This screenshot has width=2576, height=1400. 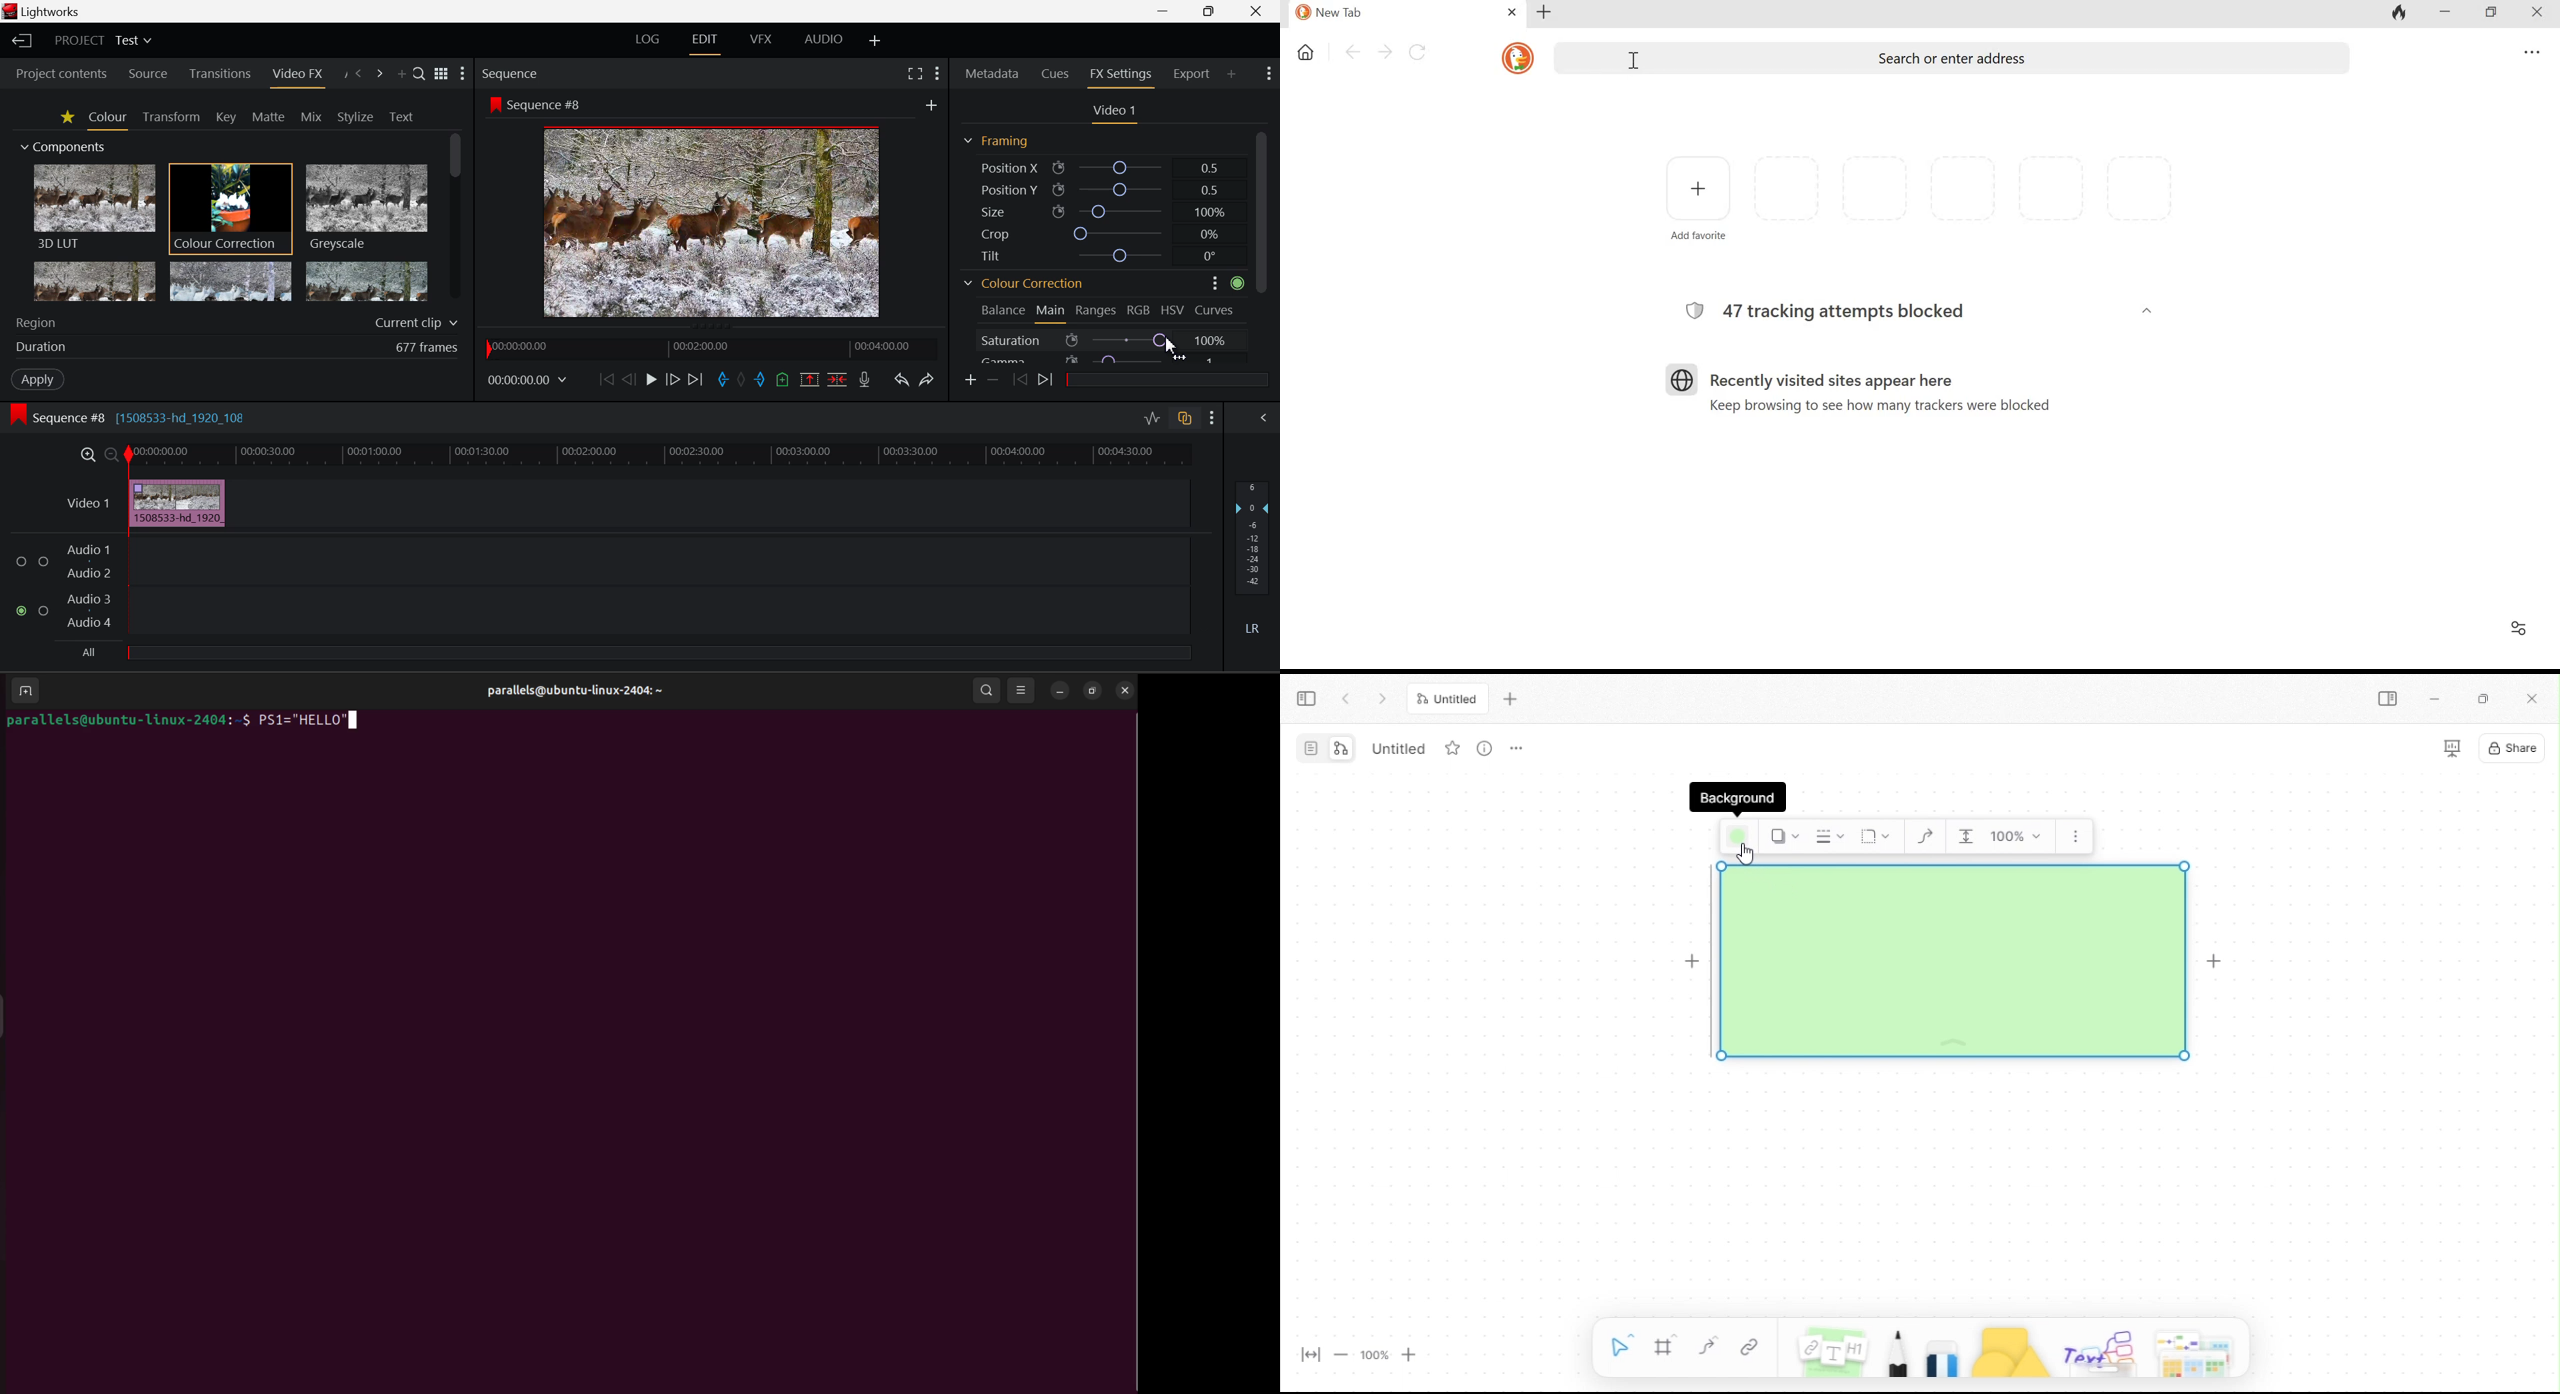 What do you see at coordinates (2099, 1349) in the screenshot?
I see `others` at bounding box center [2099, 1349].